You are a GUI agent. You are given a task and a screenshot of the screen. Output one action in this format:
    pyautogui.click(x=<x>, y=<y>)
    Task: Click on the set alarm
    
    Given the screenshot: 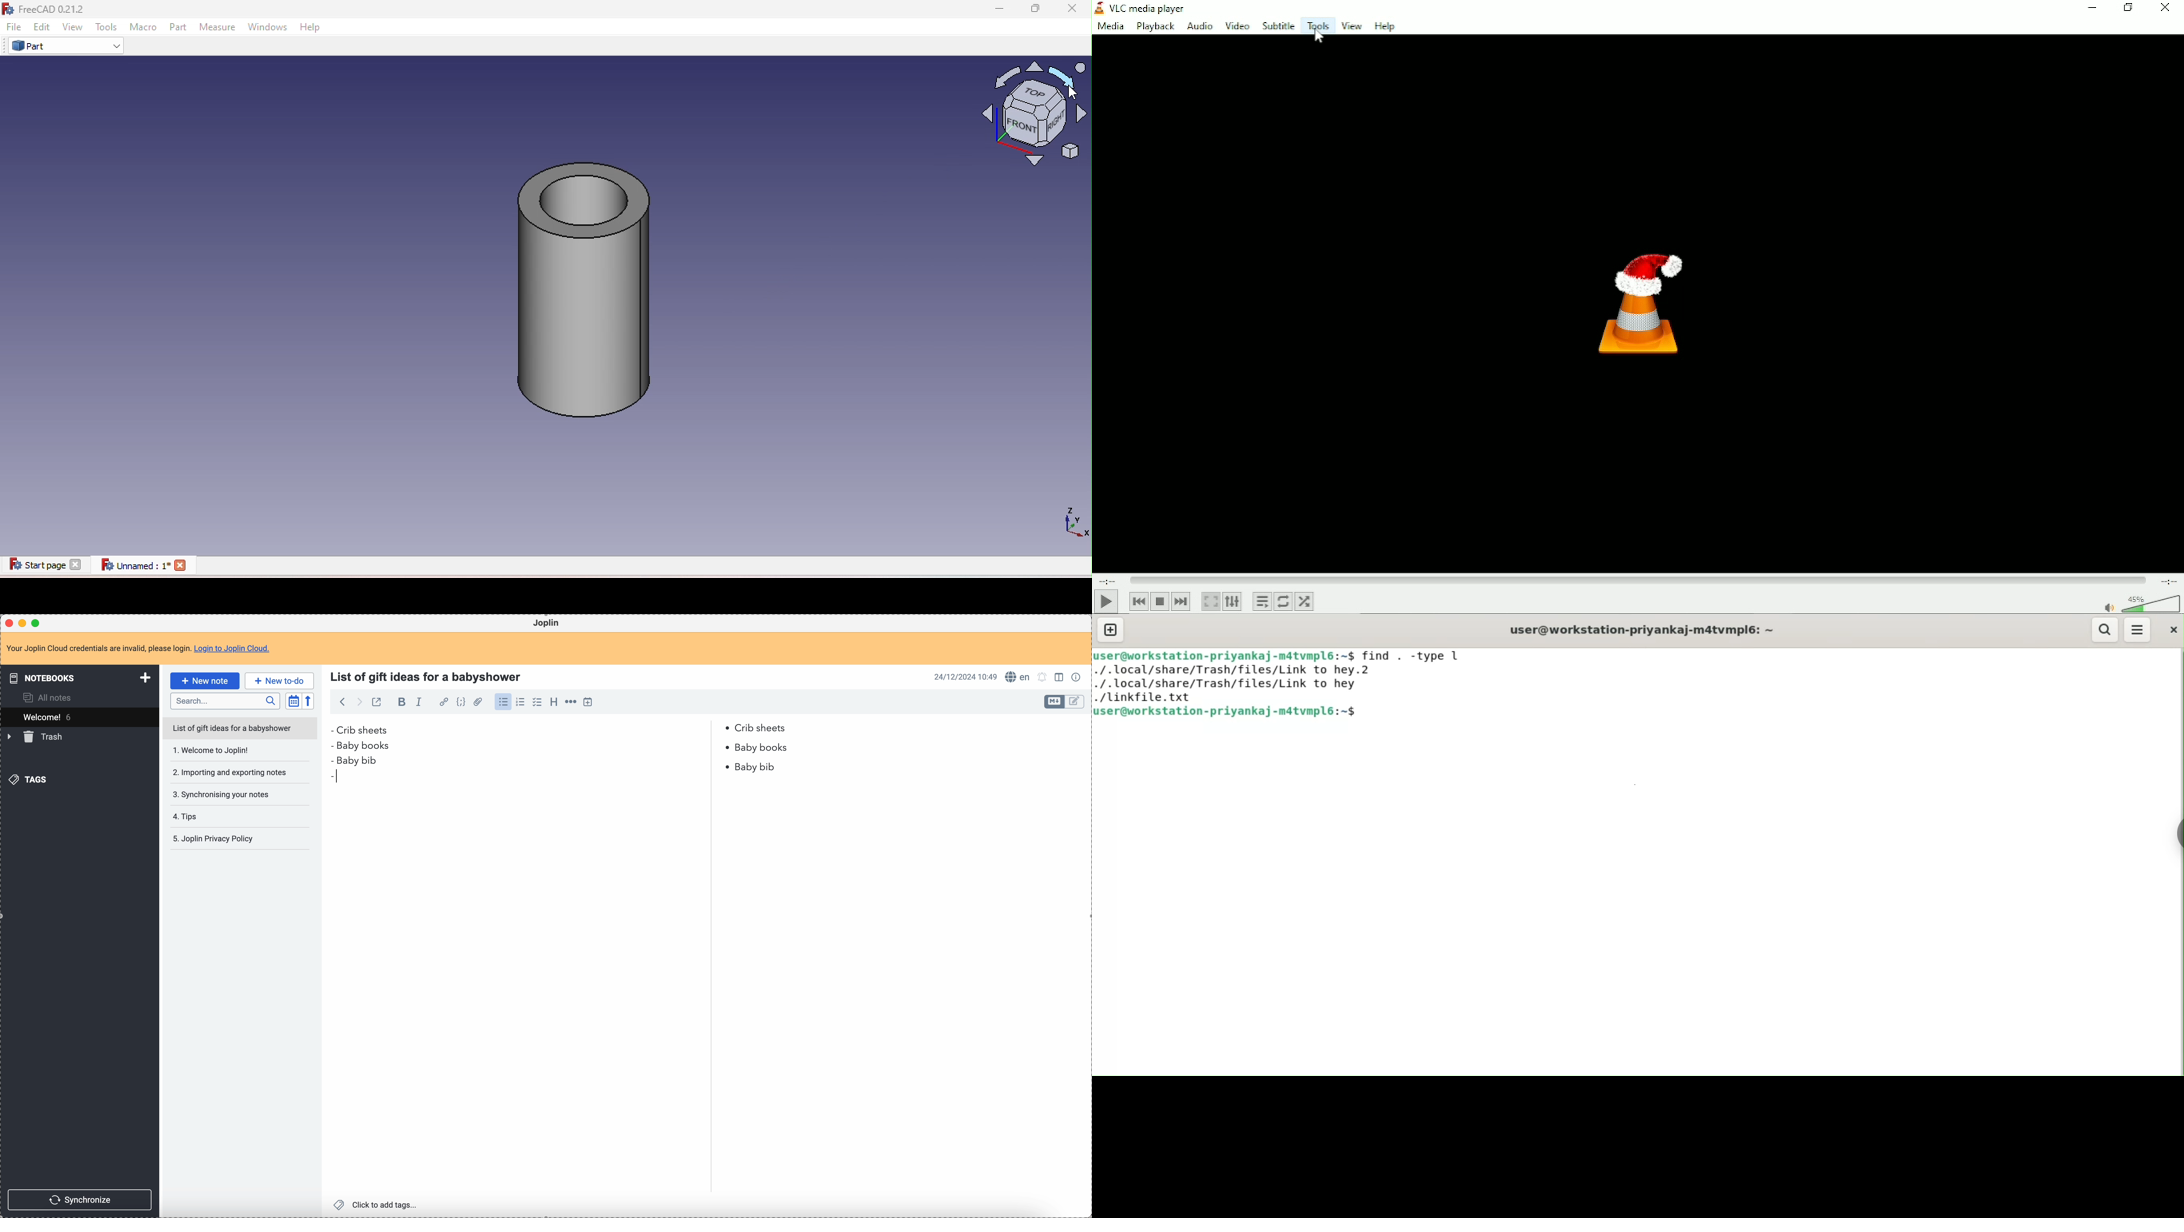 What is the action you would take?
    pyautogui.click(x=1042, y=677)
    